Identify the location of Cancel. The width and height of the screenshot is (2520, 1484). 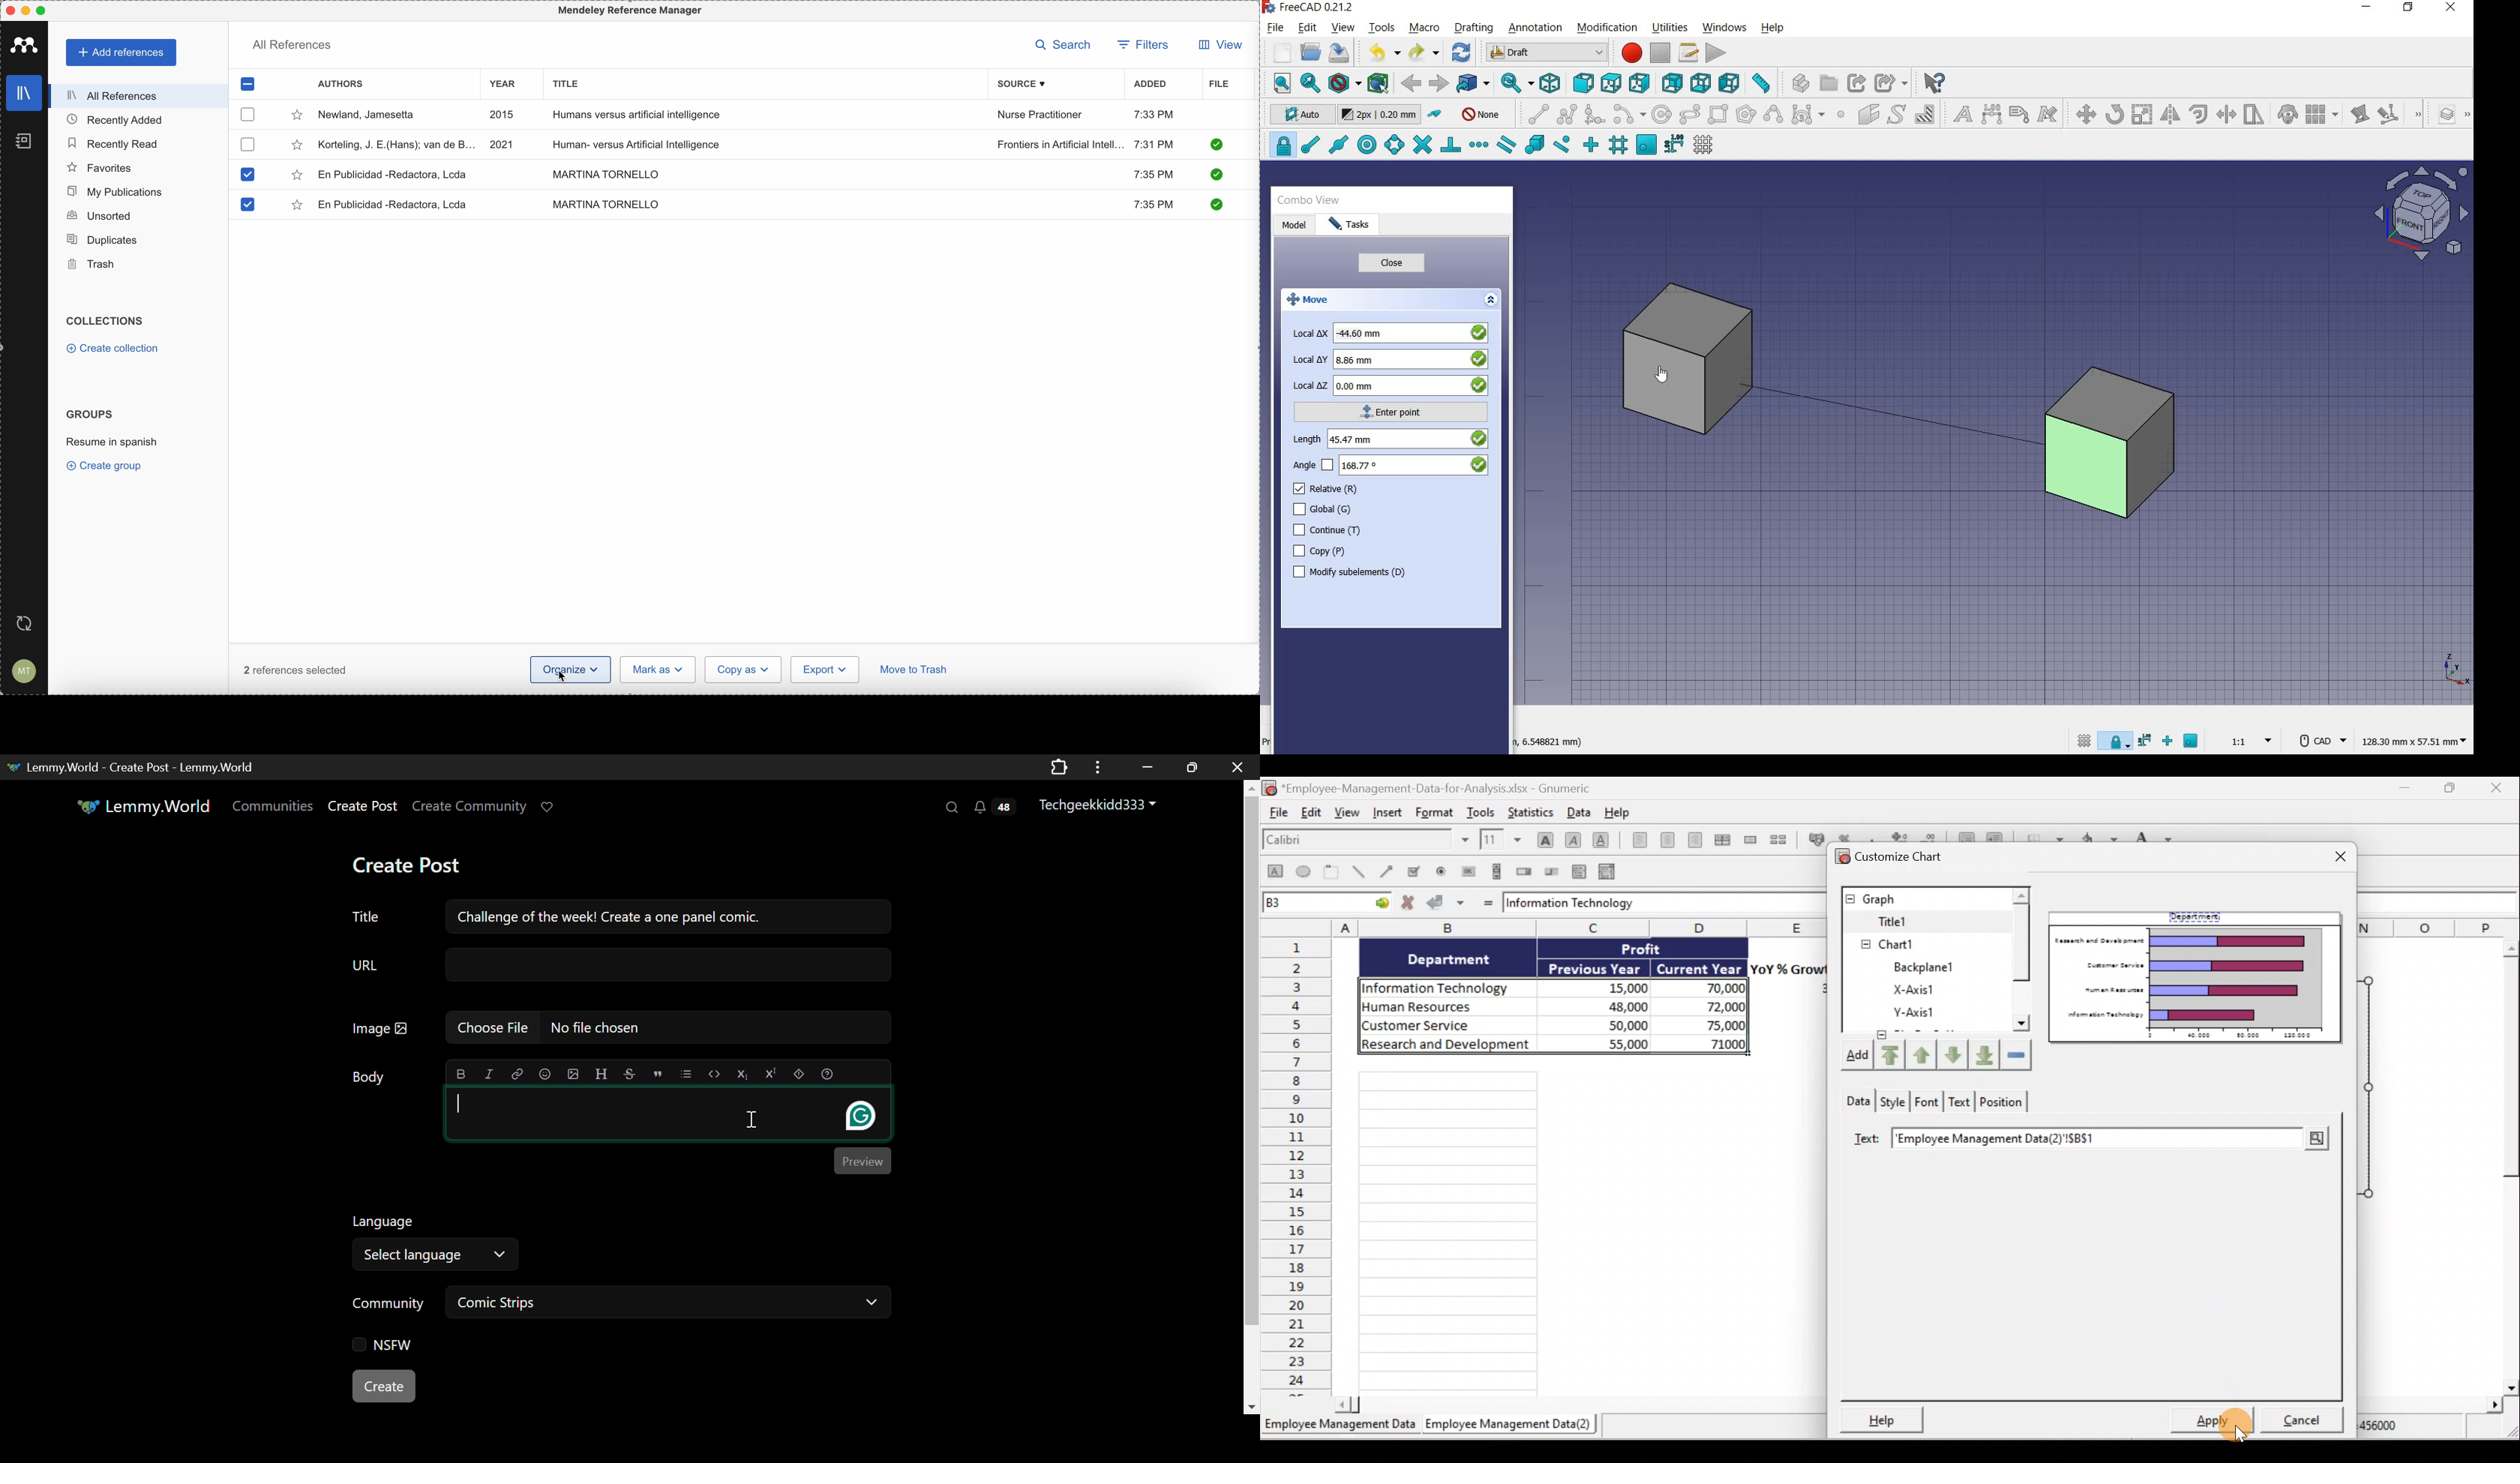
(2306, 1422).